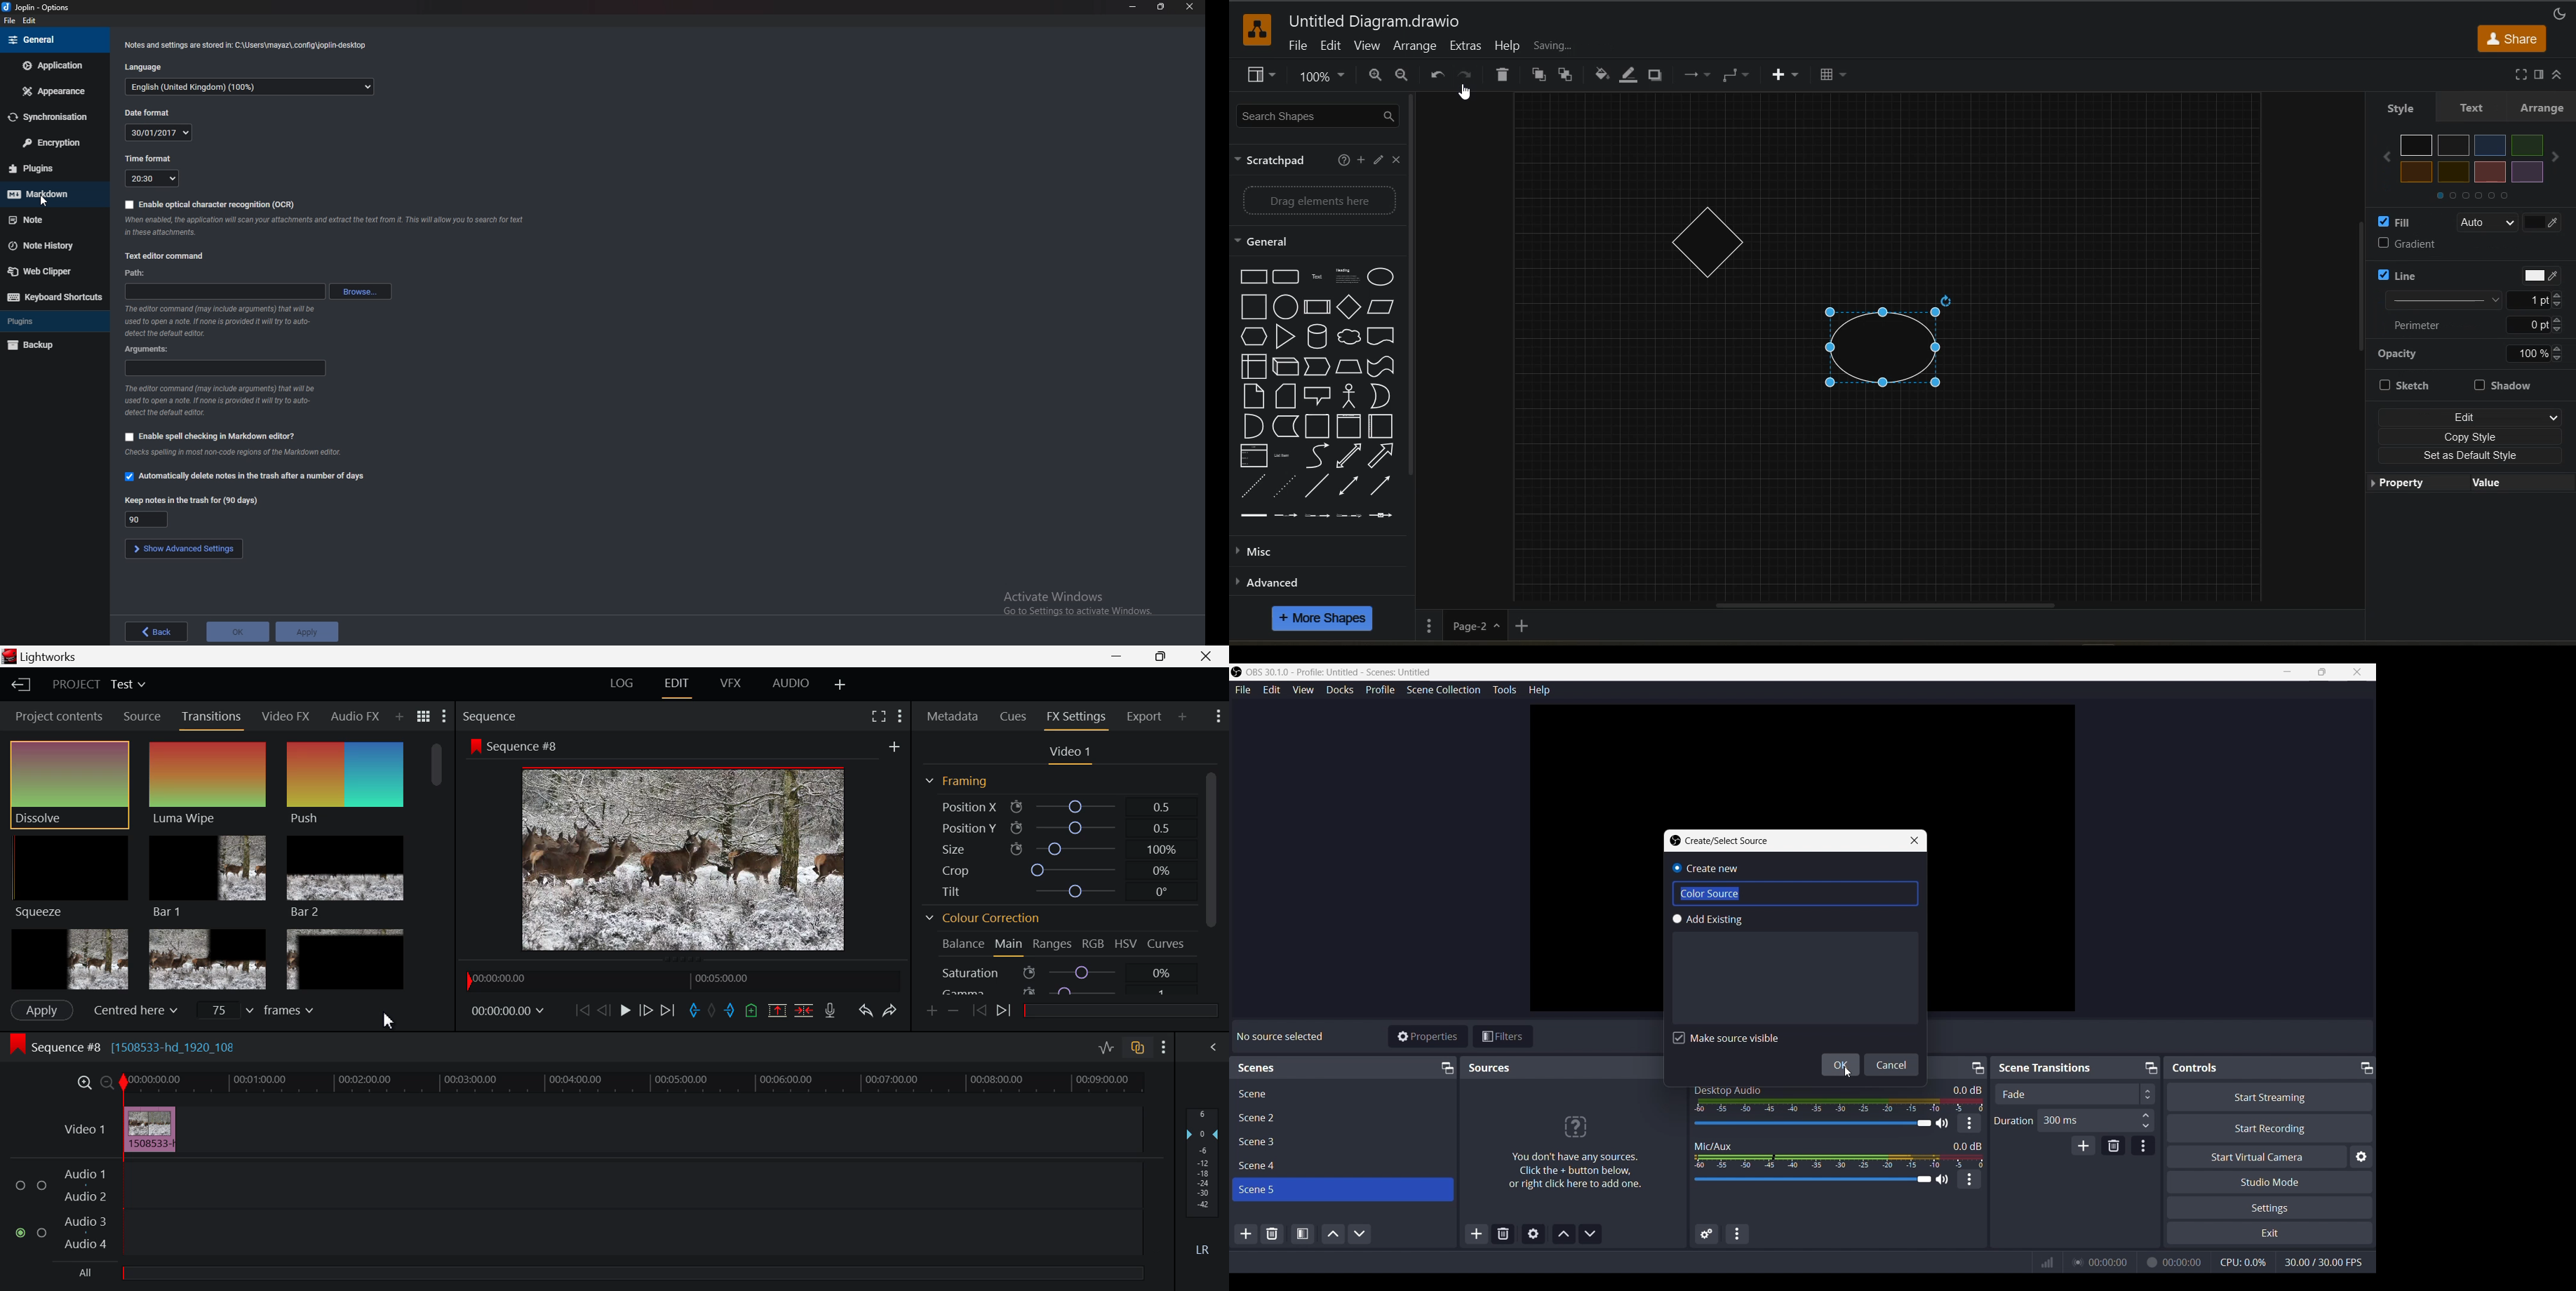 The height and width of the screenshot is (1316, 2576). Describe the element at coordinates (1841, 1065) in the screenshot. I see `OK` at that location.